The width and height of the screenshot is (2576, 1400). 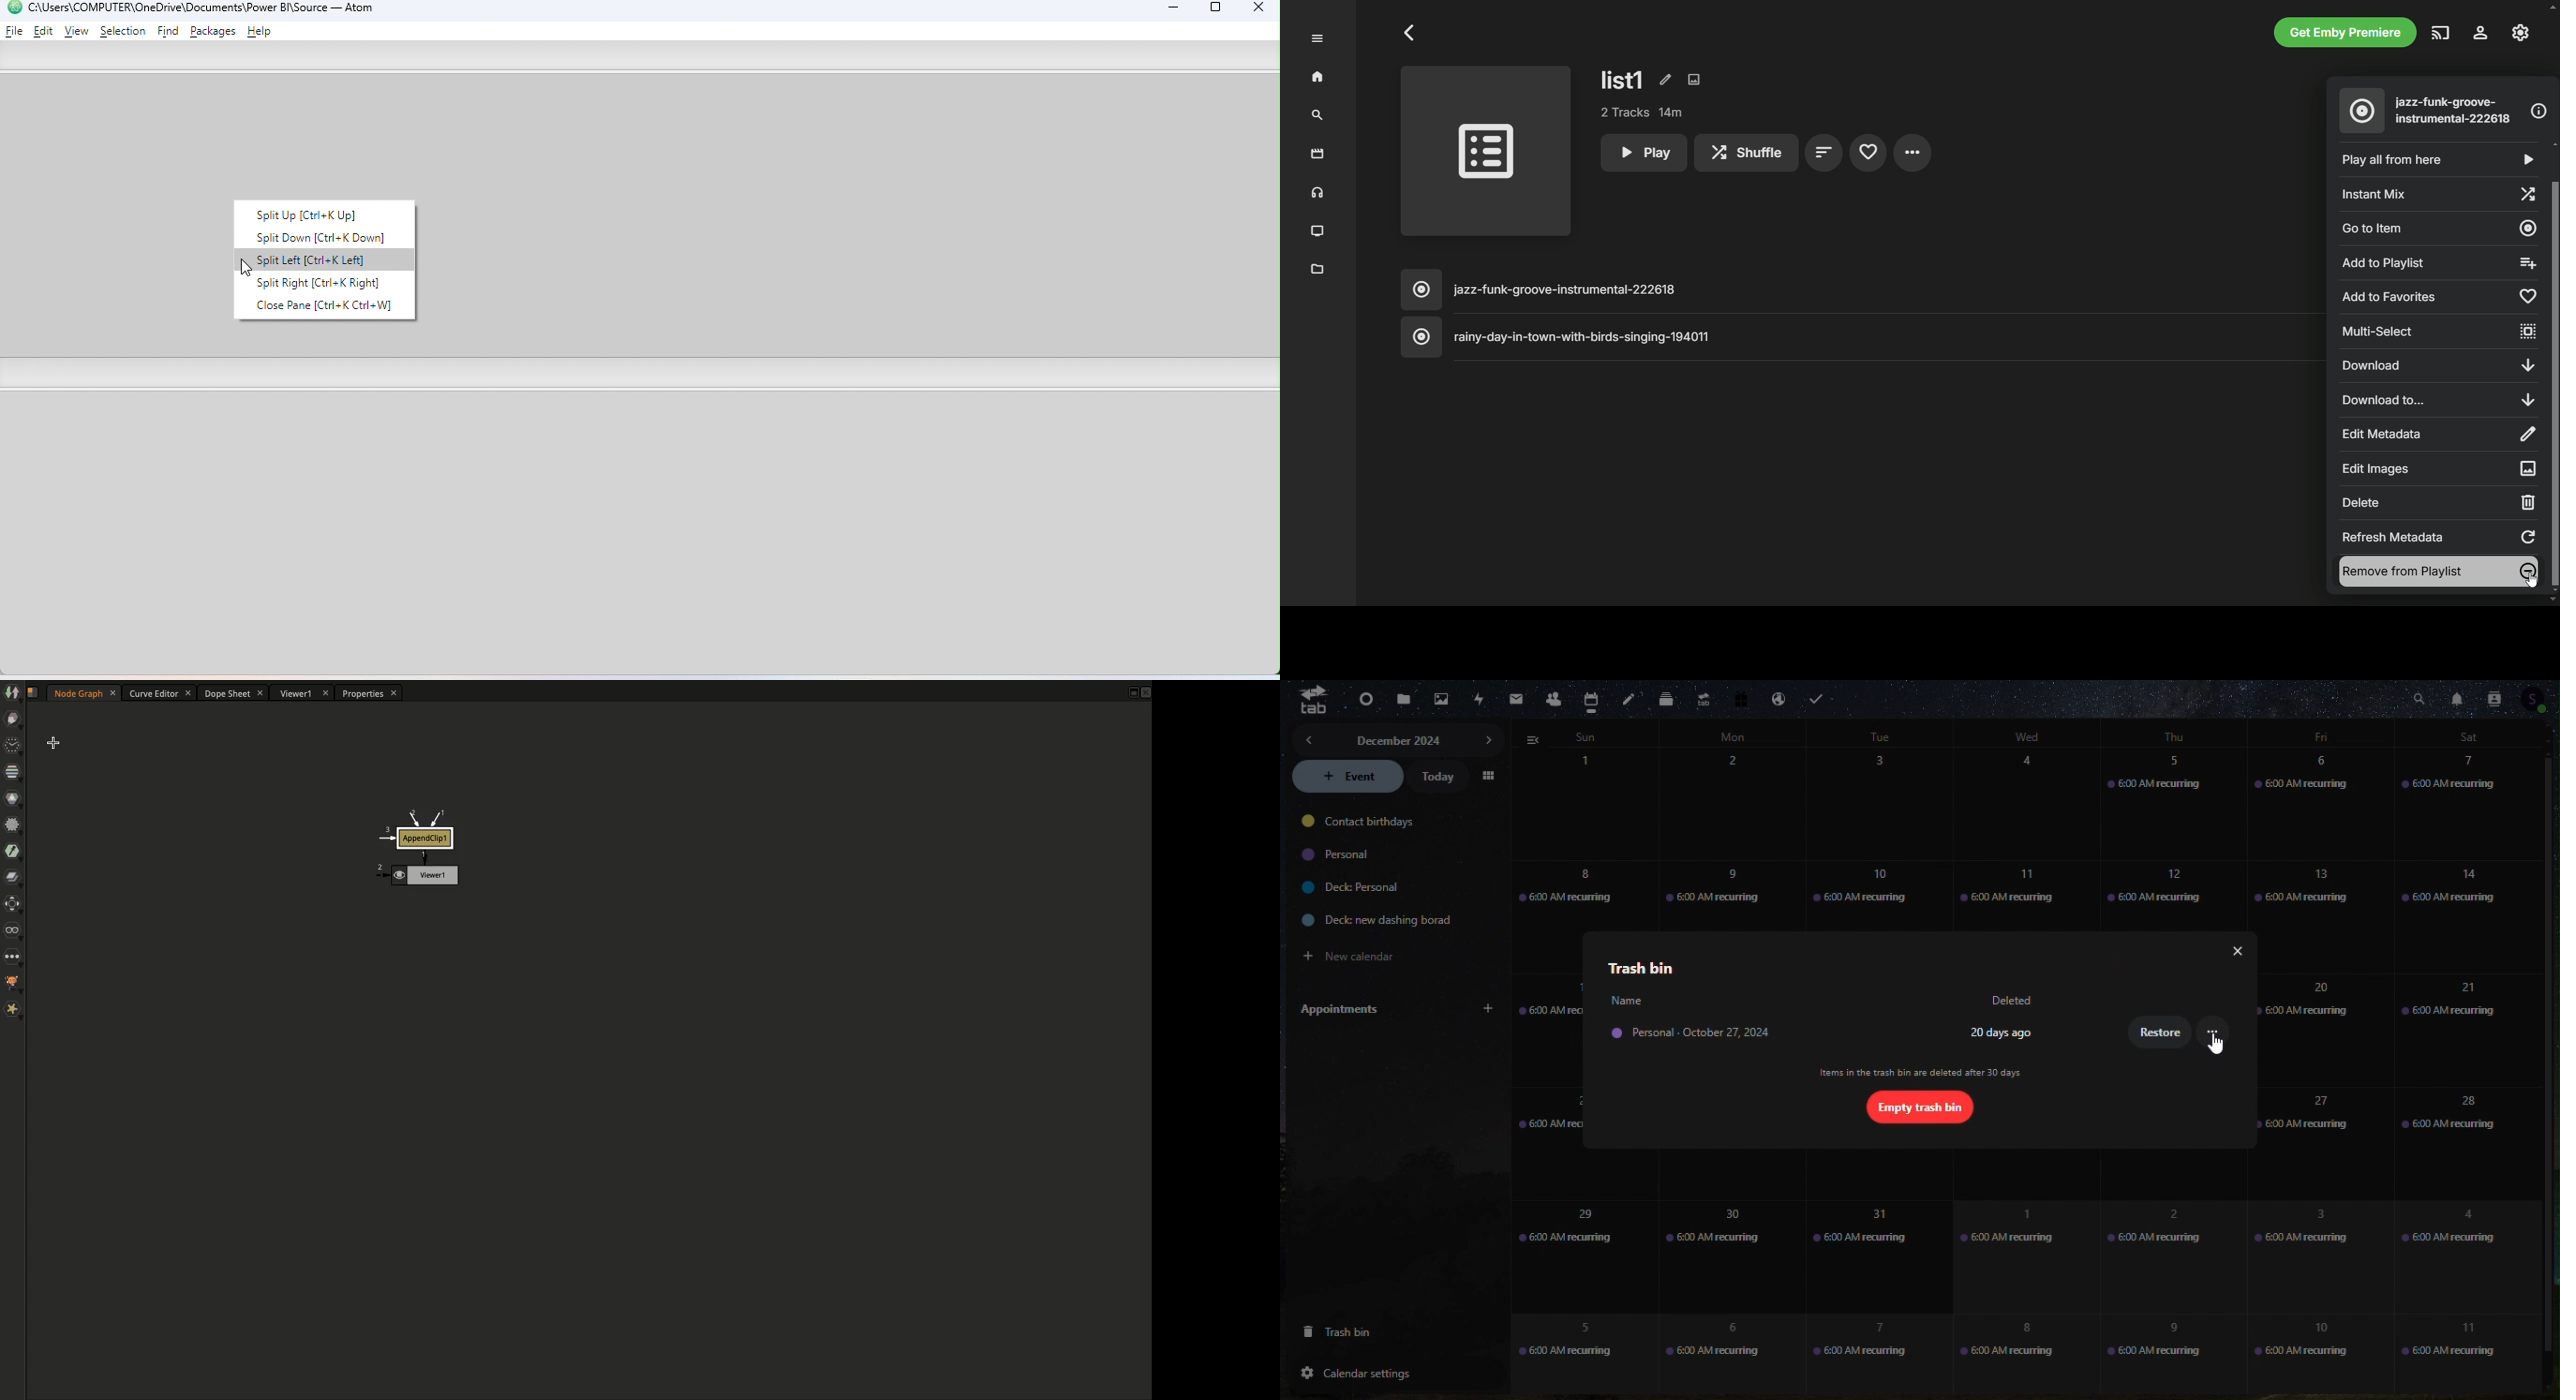 I want to click on 1, so click(x=2013, y=1251).